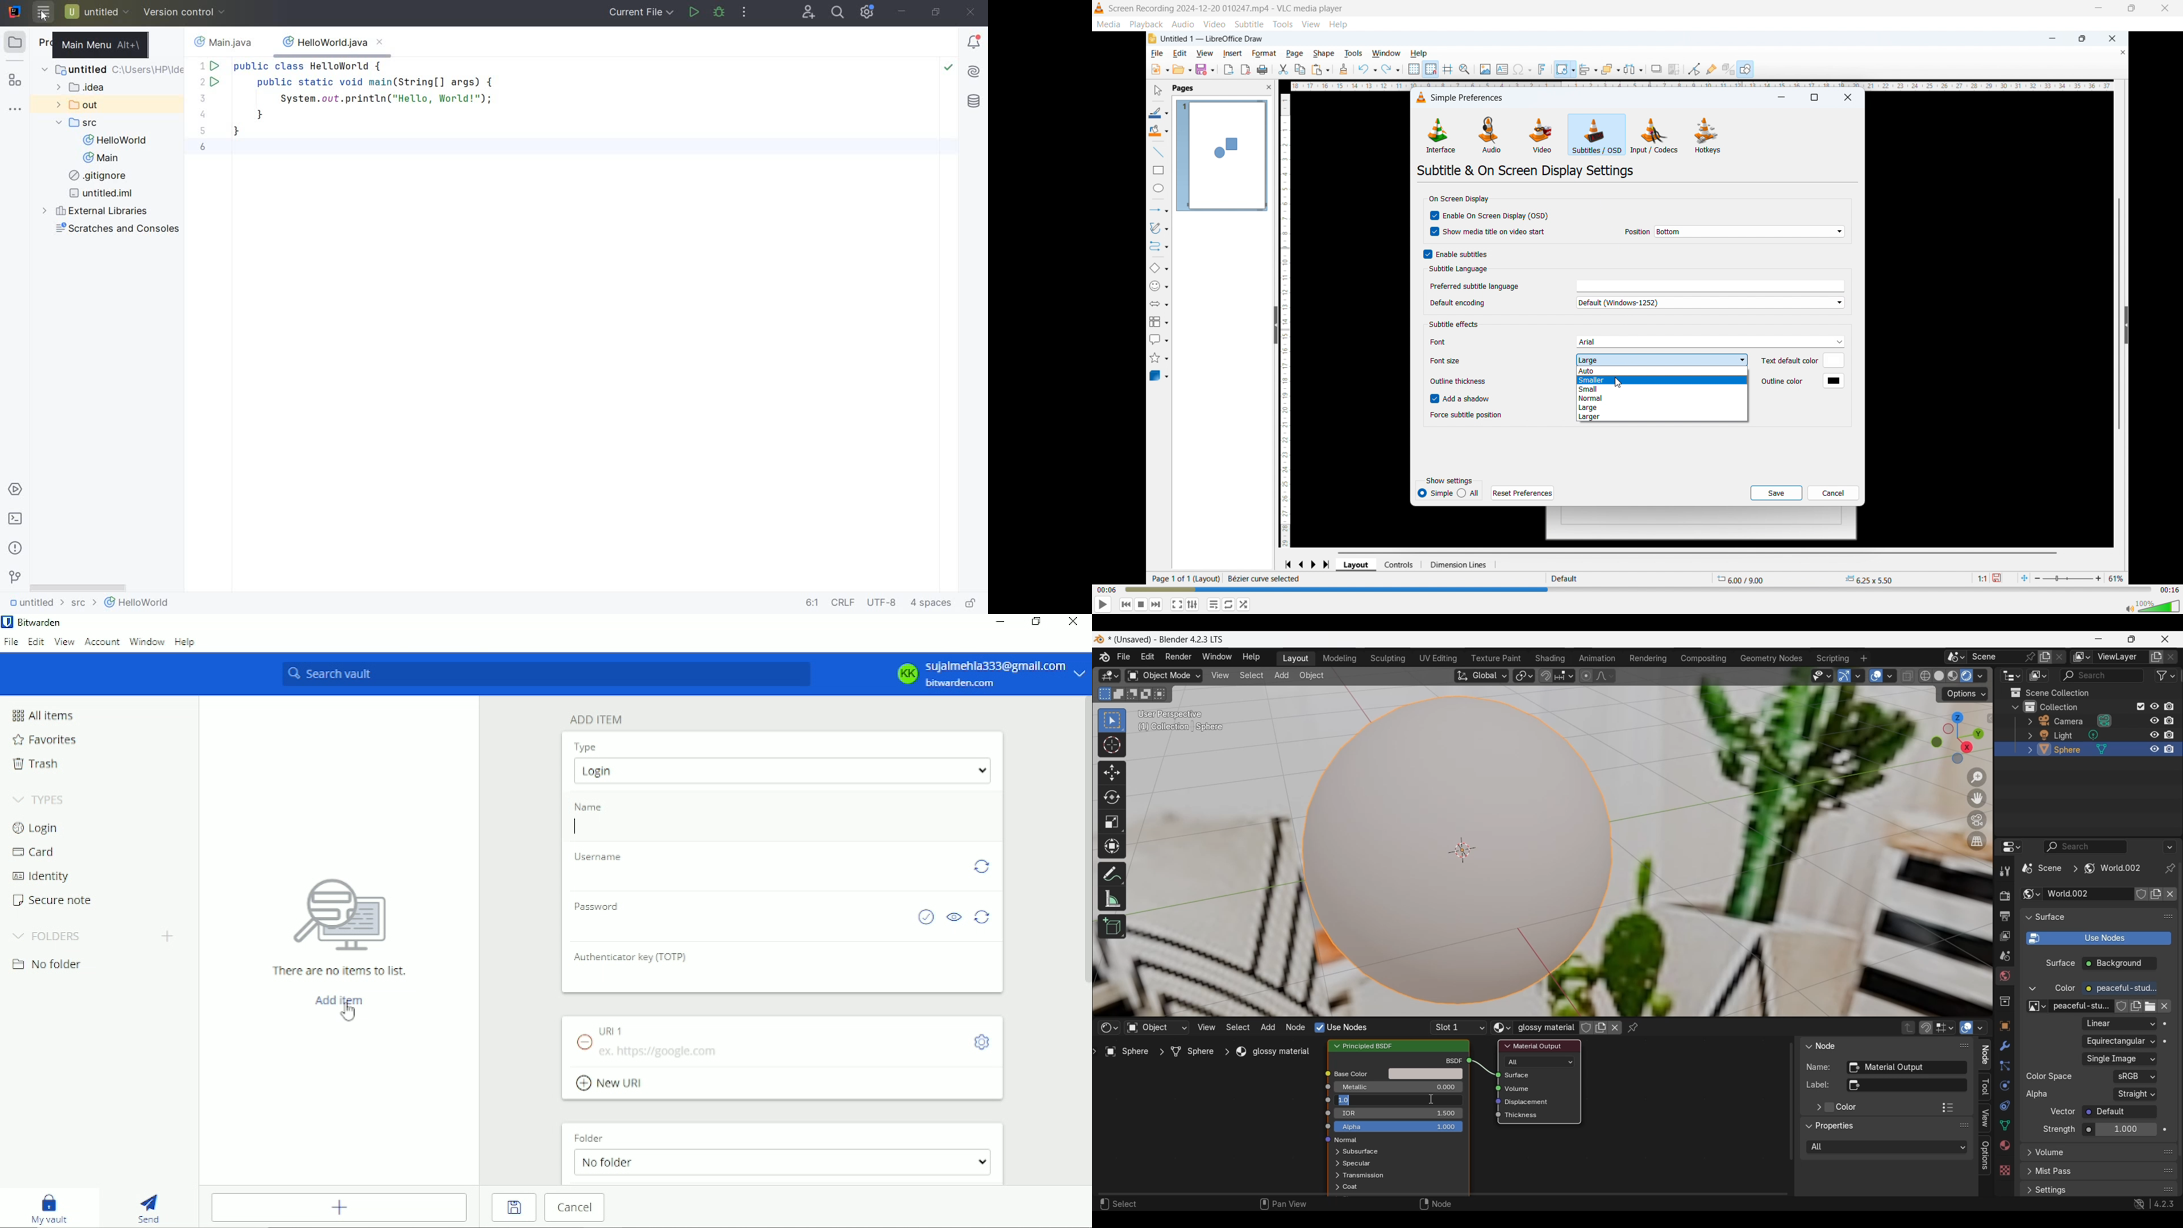 This screenshot has height=1232, width=2184. What do you see at coordinates (2120, 964) in the screenshot?
I see `Background checbox` at bounding box center [2120, 964].